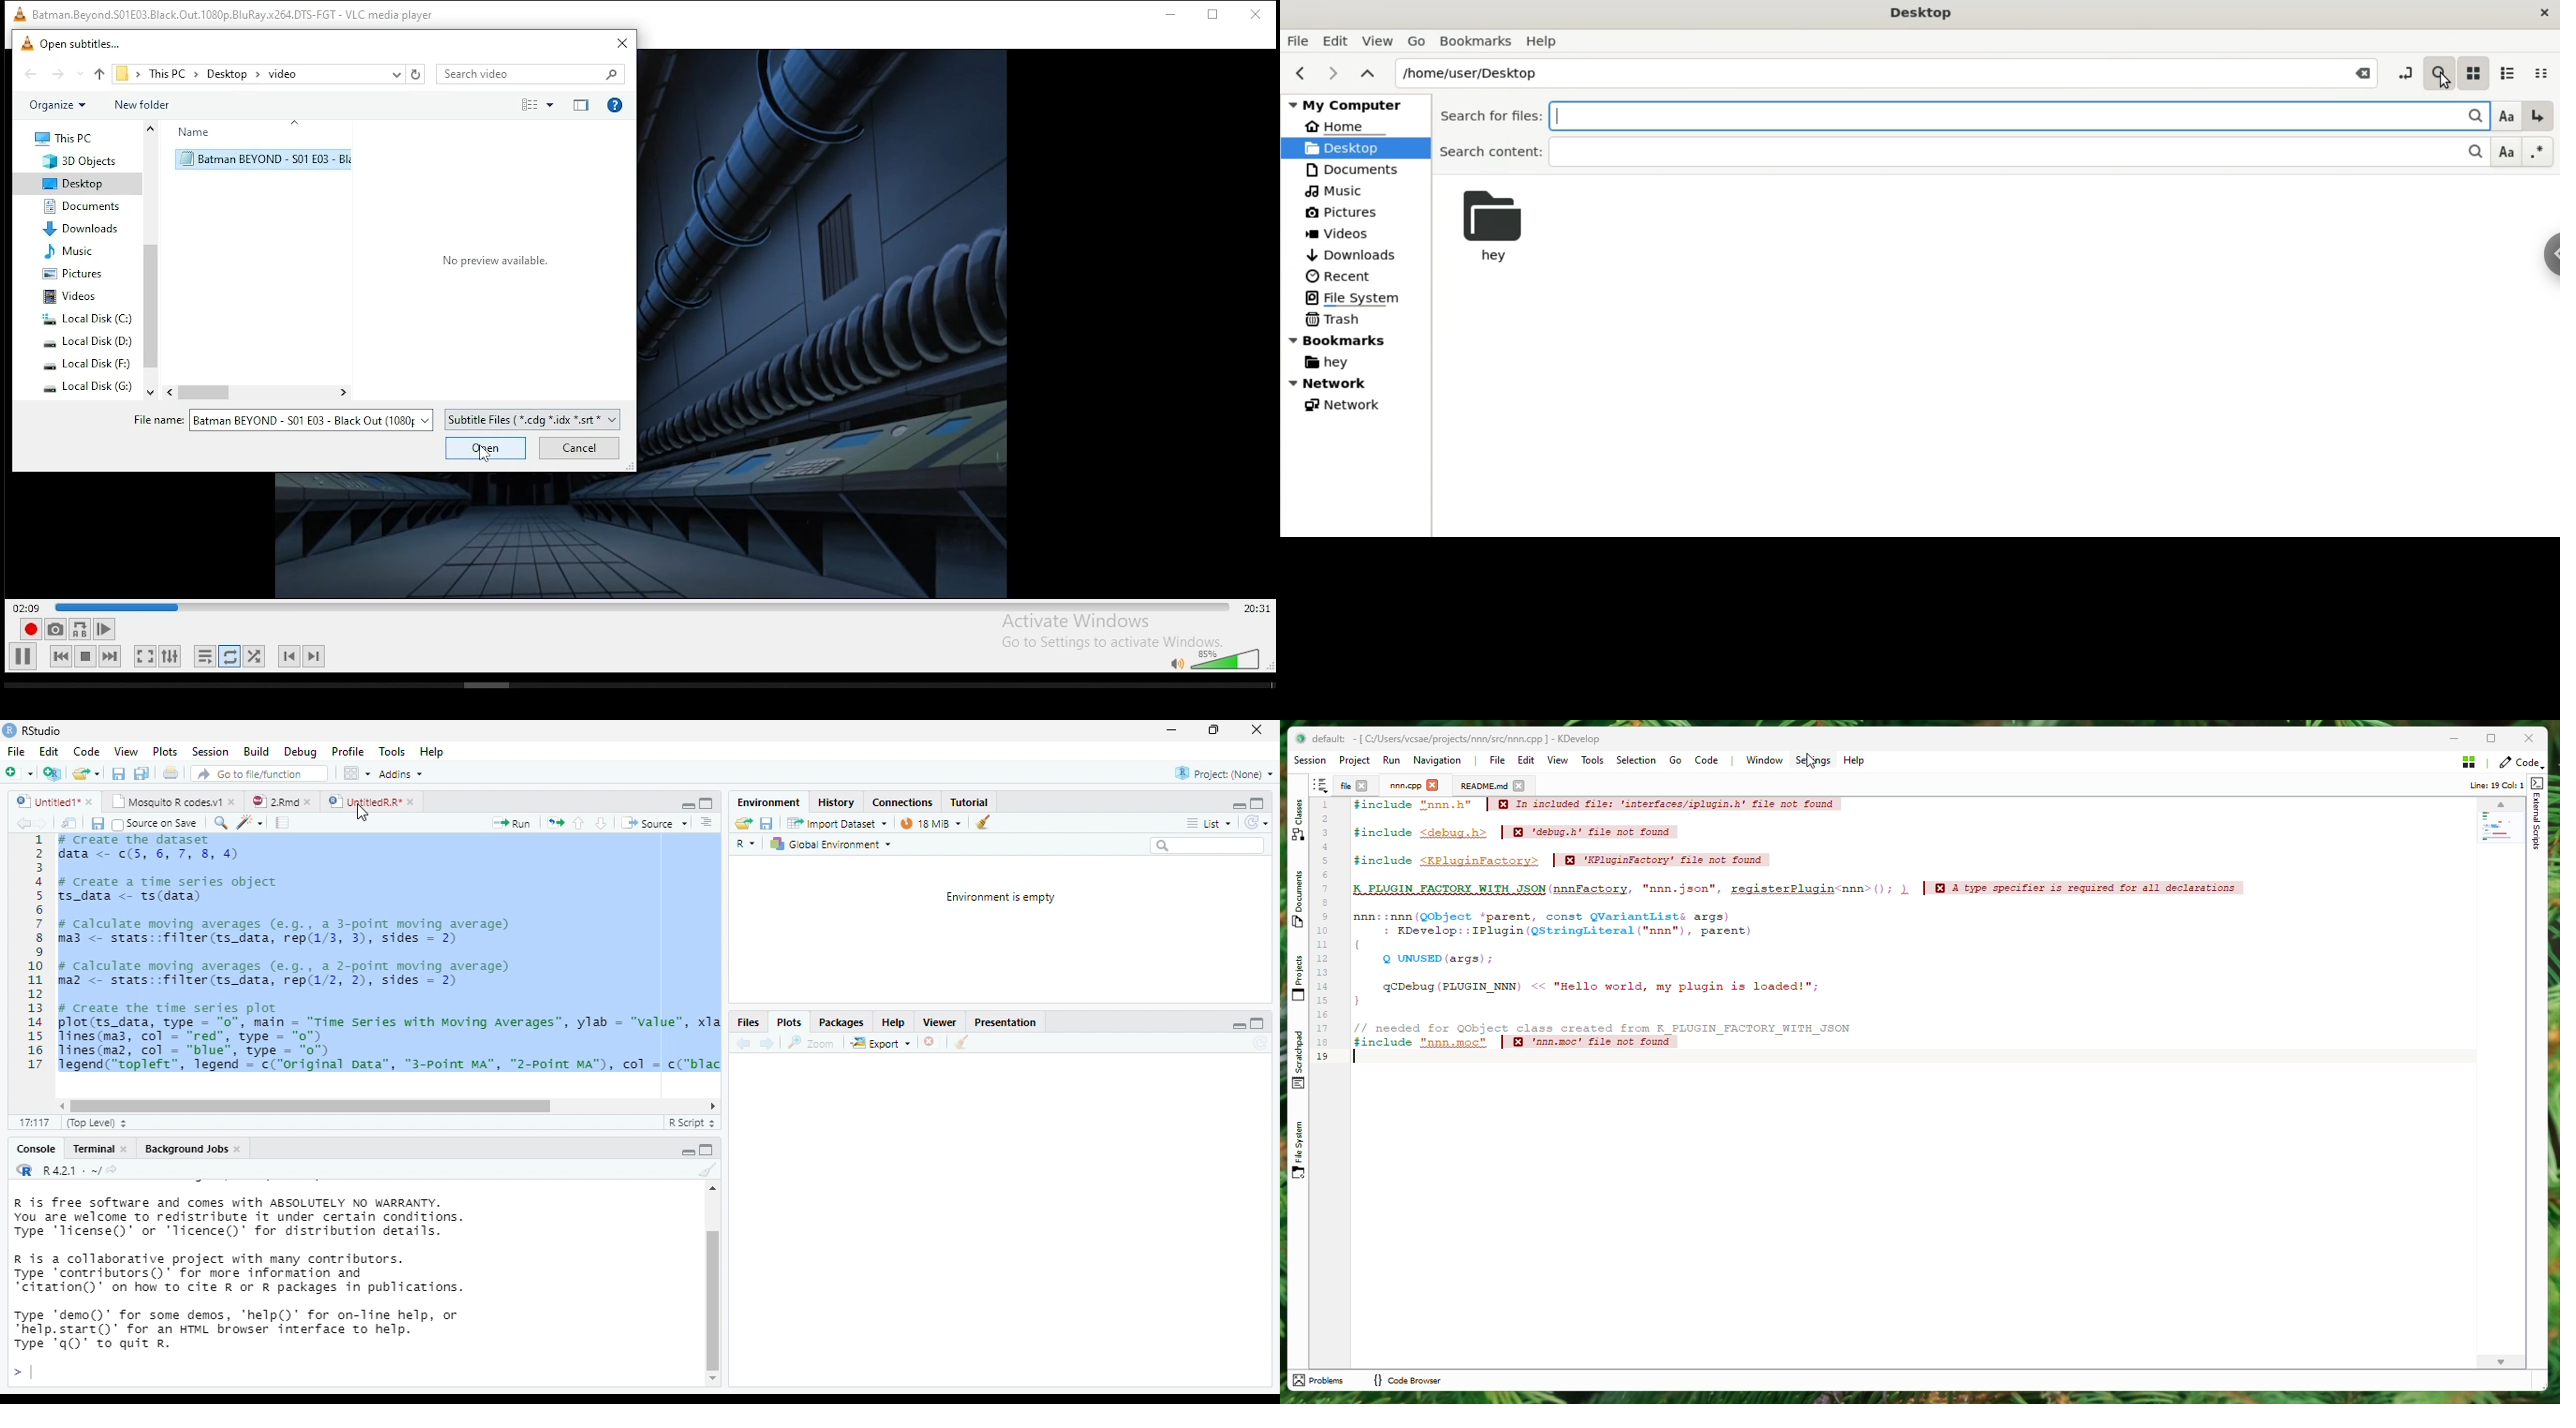 The image size is (2576, 1428). Describe the element at coordinates (319, 1274) in the screenshot. I see `R is free software and comes with ABSOLUTELY NO WARRANTY.
You are welcome to redistribute it under certain conditions.
Type 'Ticense()' or "Ticence()' for distribution details.

R is a collaborative project with many contributors.

Type contributors()’ for more information and

“citation()’ on how to cite R or R packages in publications.
Type "demo()’ for some demos, 'help()’ for on-Tine help, or
*help.start()’ for an HTML browser interface to help.

Type 'q()’ to quit R.` at that location.